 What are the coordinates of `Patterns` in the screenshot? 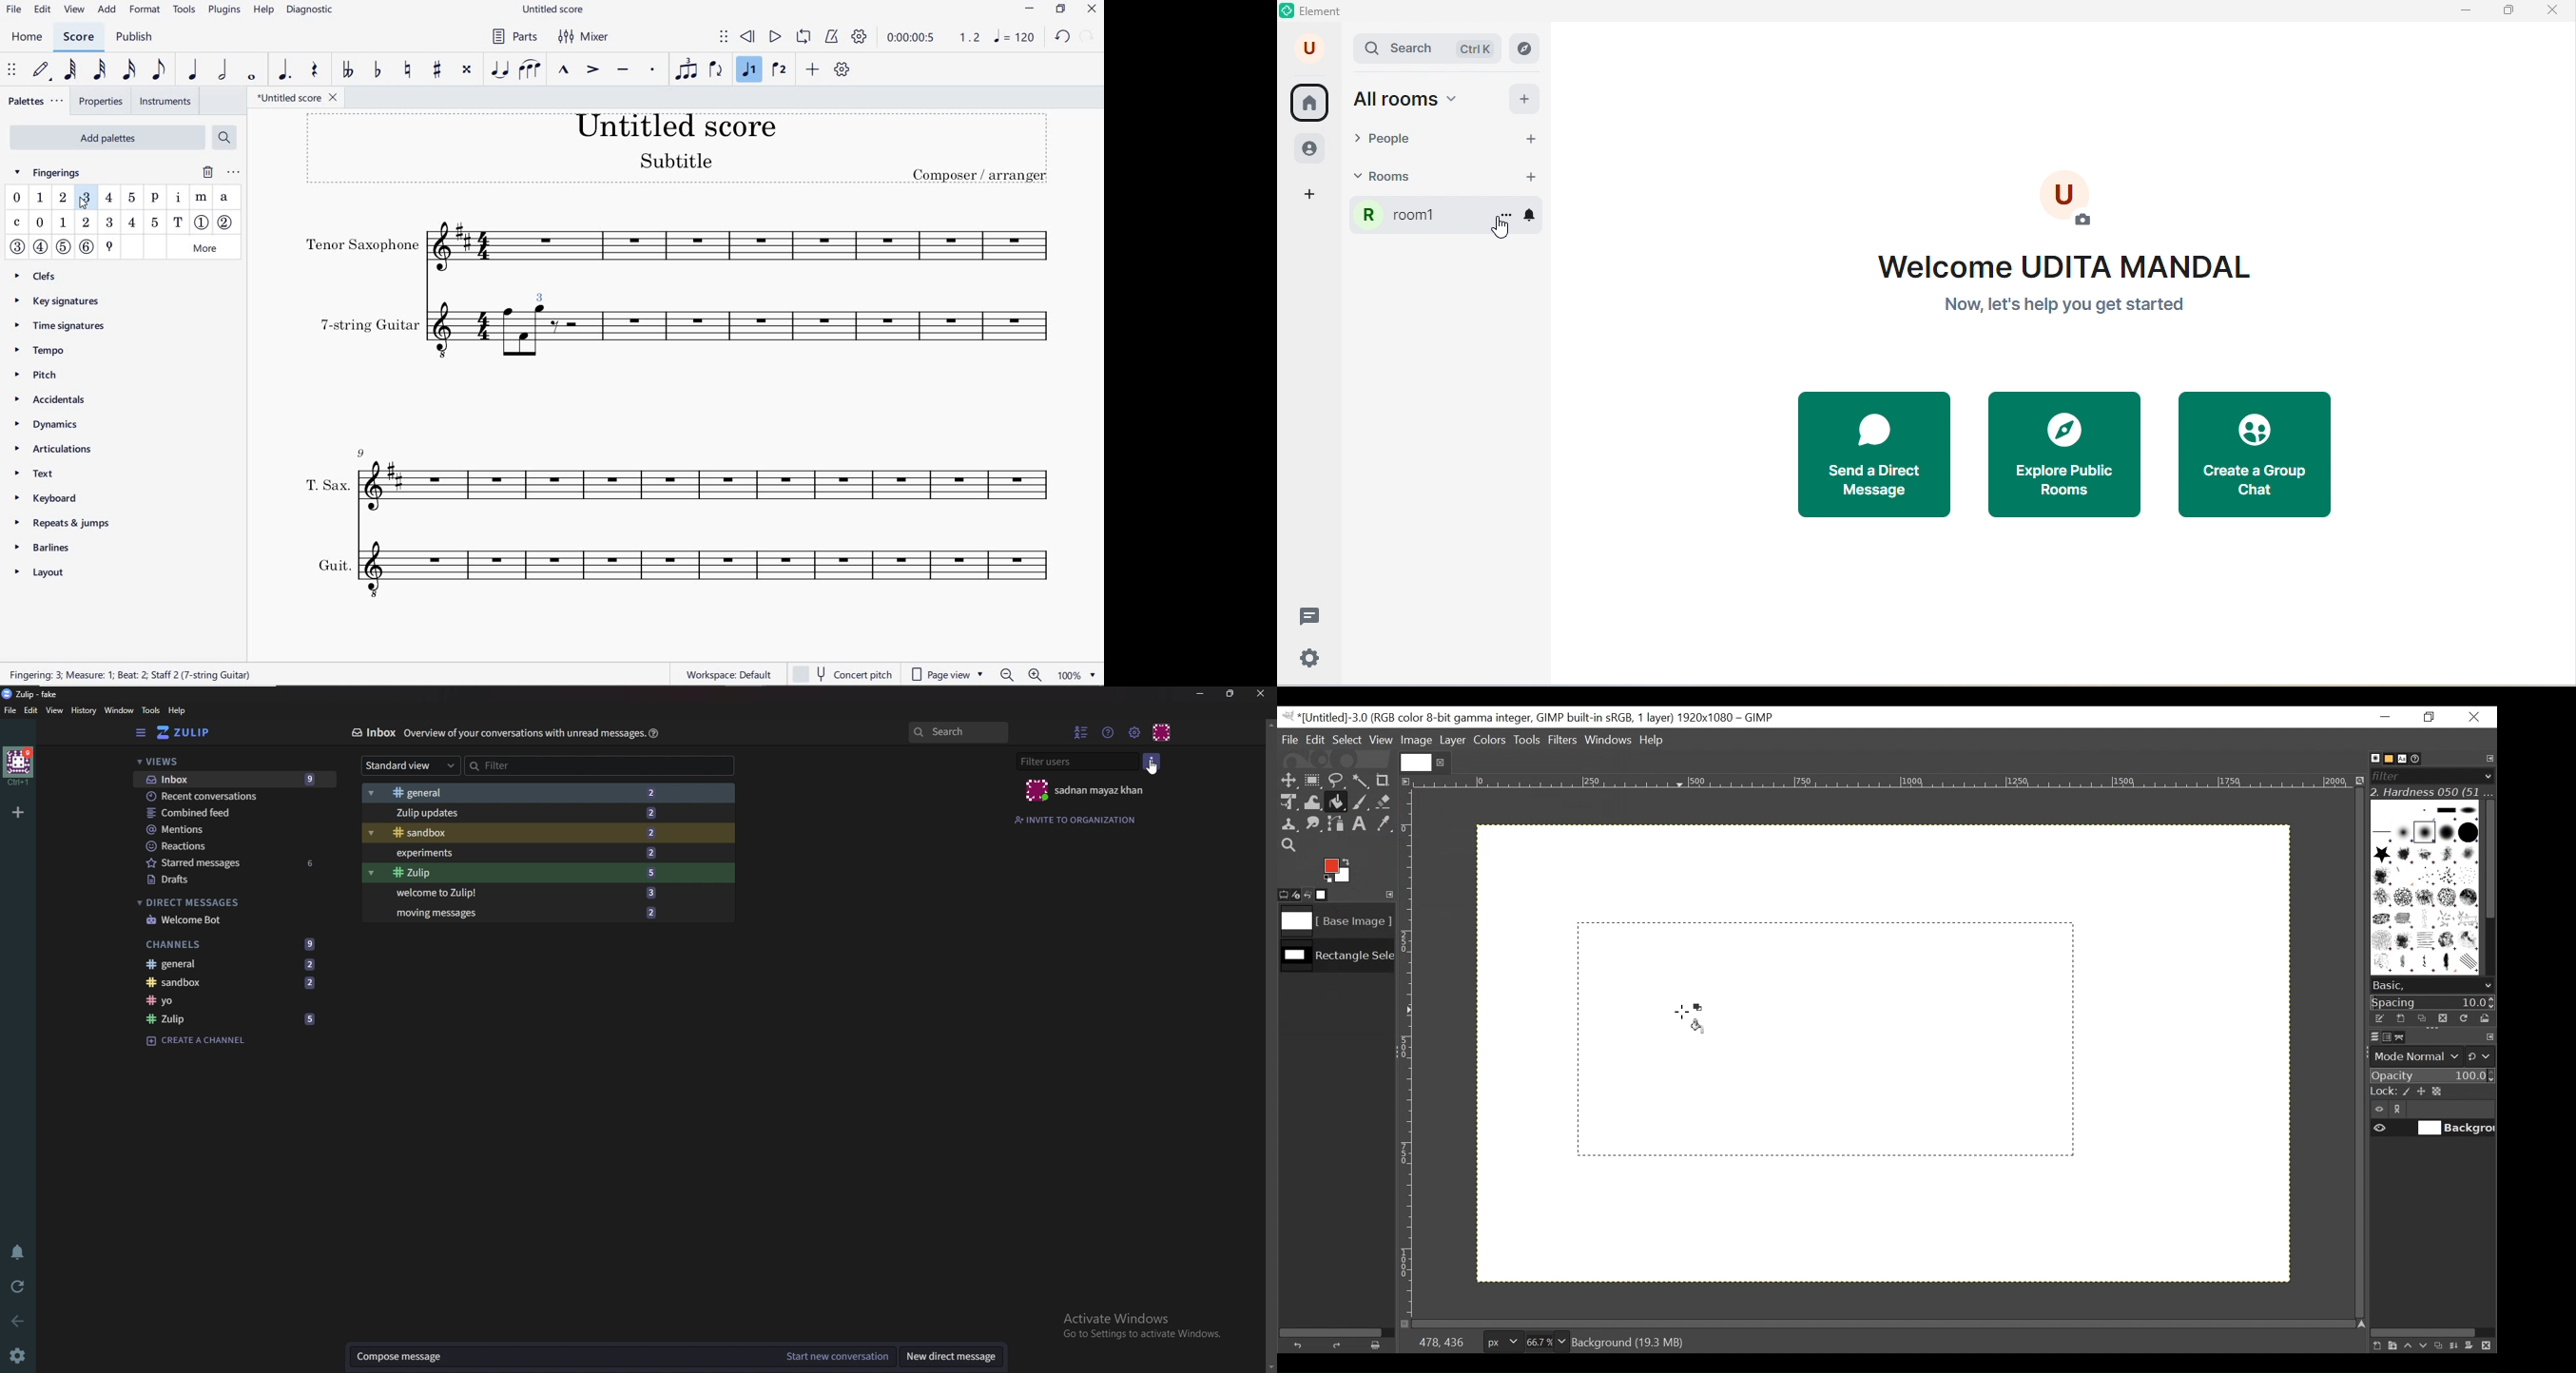 It's located at (2421, 890).